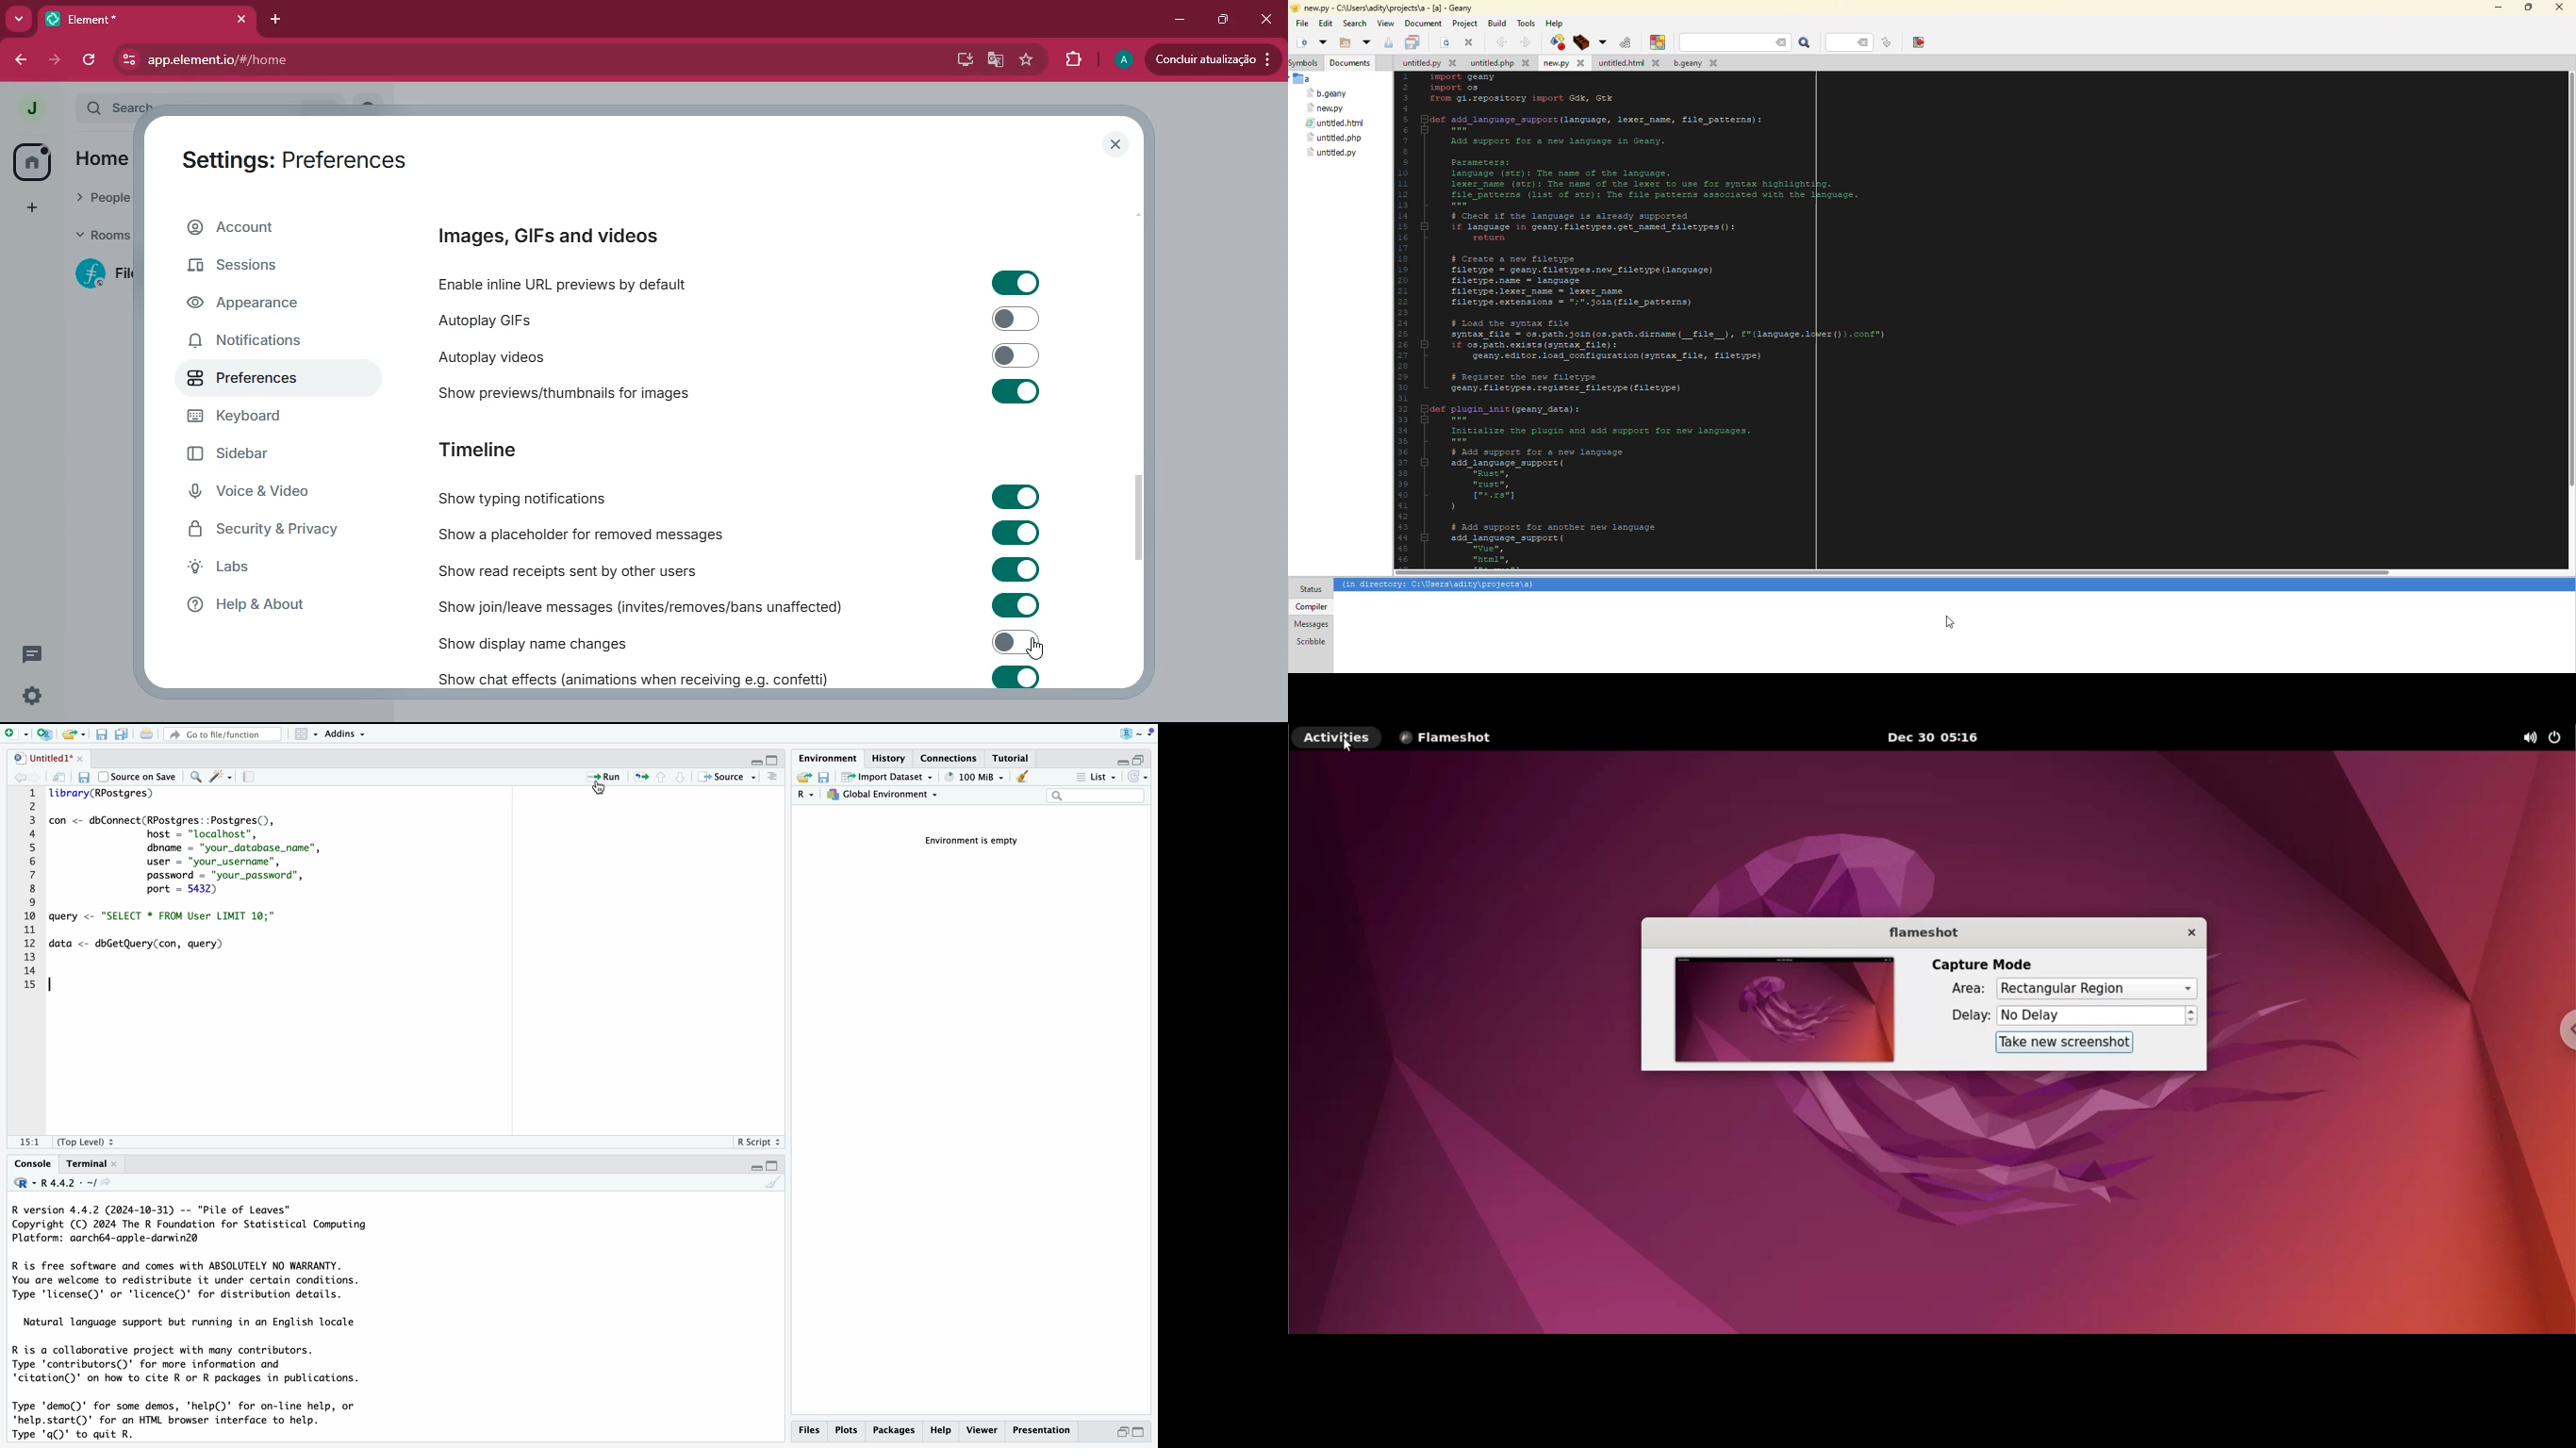  Describe the element at coordinates (1145, 755) in the screenshot. I see `maximize` at that location.